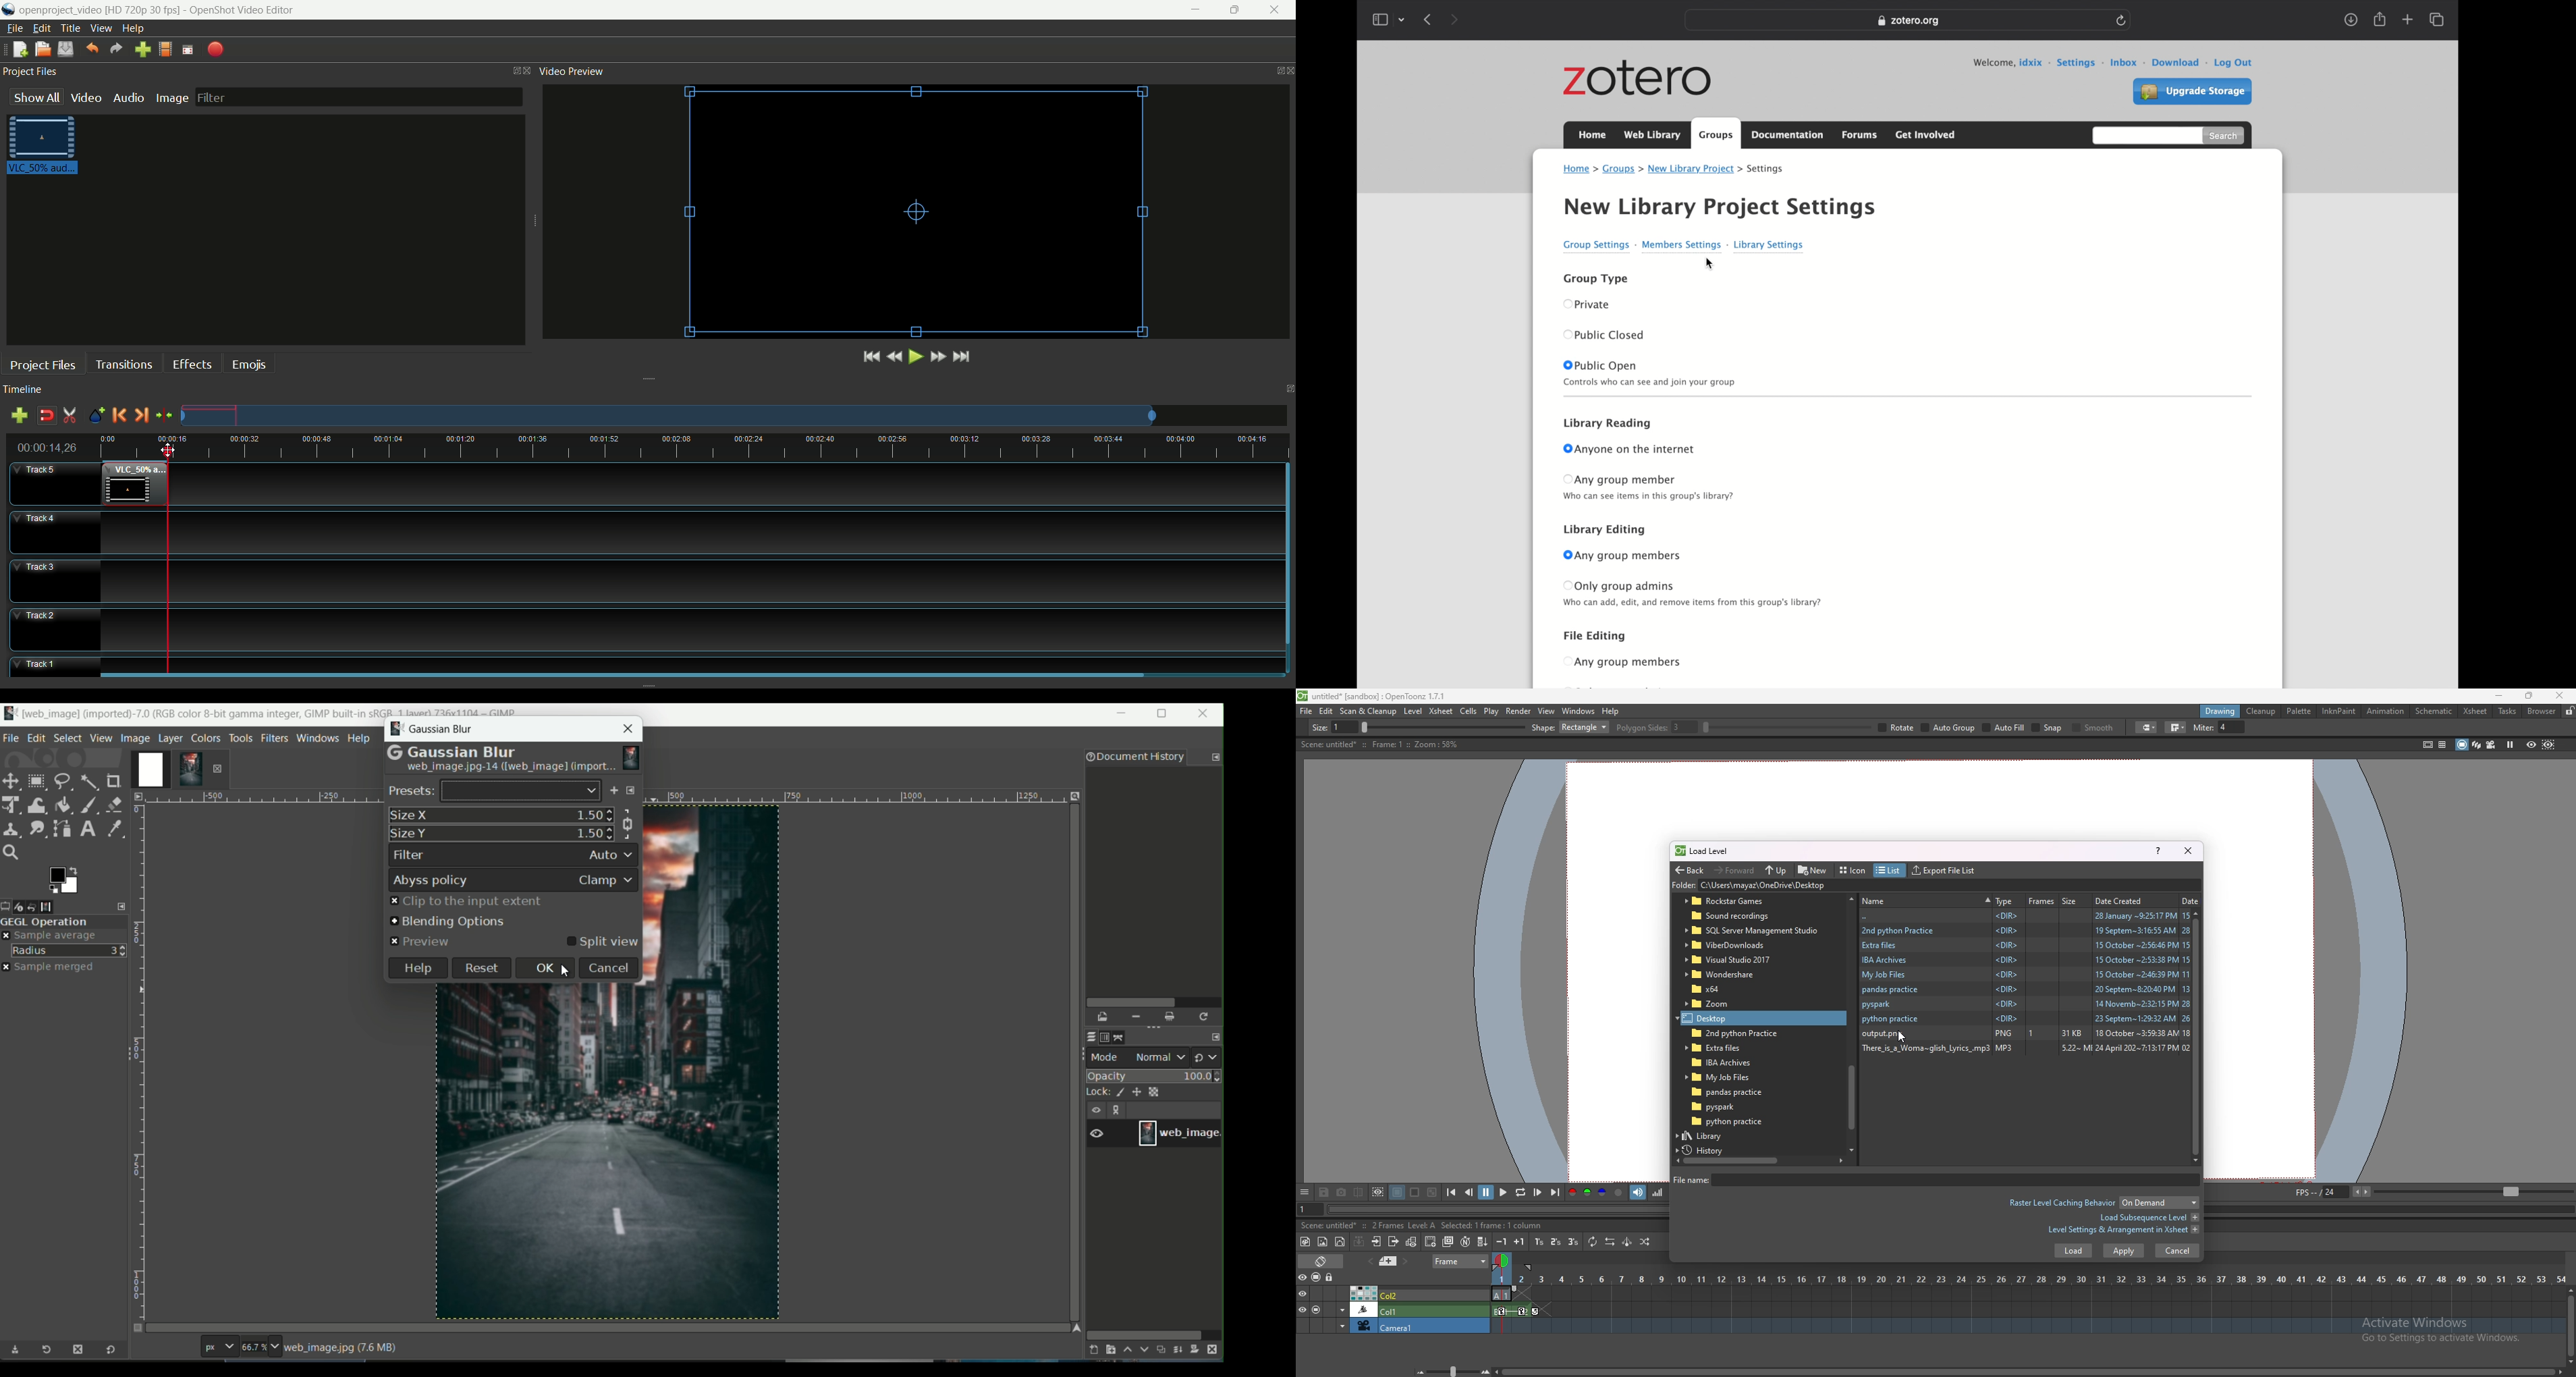 This screenshot has width=2576, height=1400. What do you see at coordinates (115, 803) in the screenshot?
I see `eraser tool` at bounding box center [115, 803].